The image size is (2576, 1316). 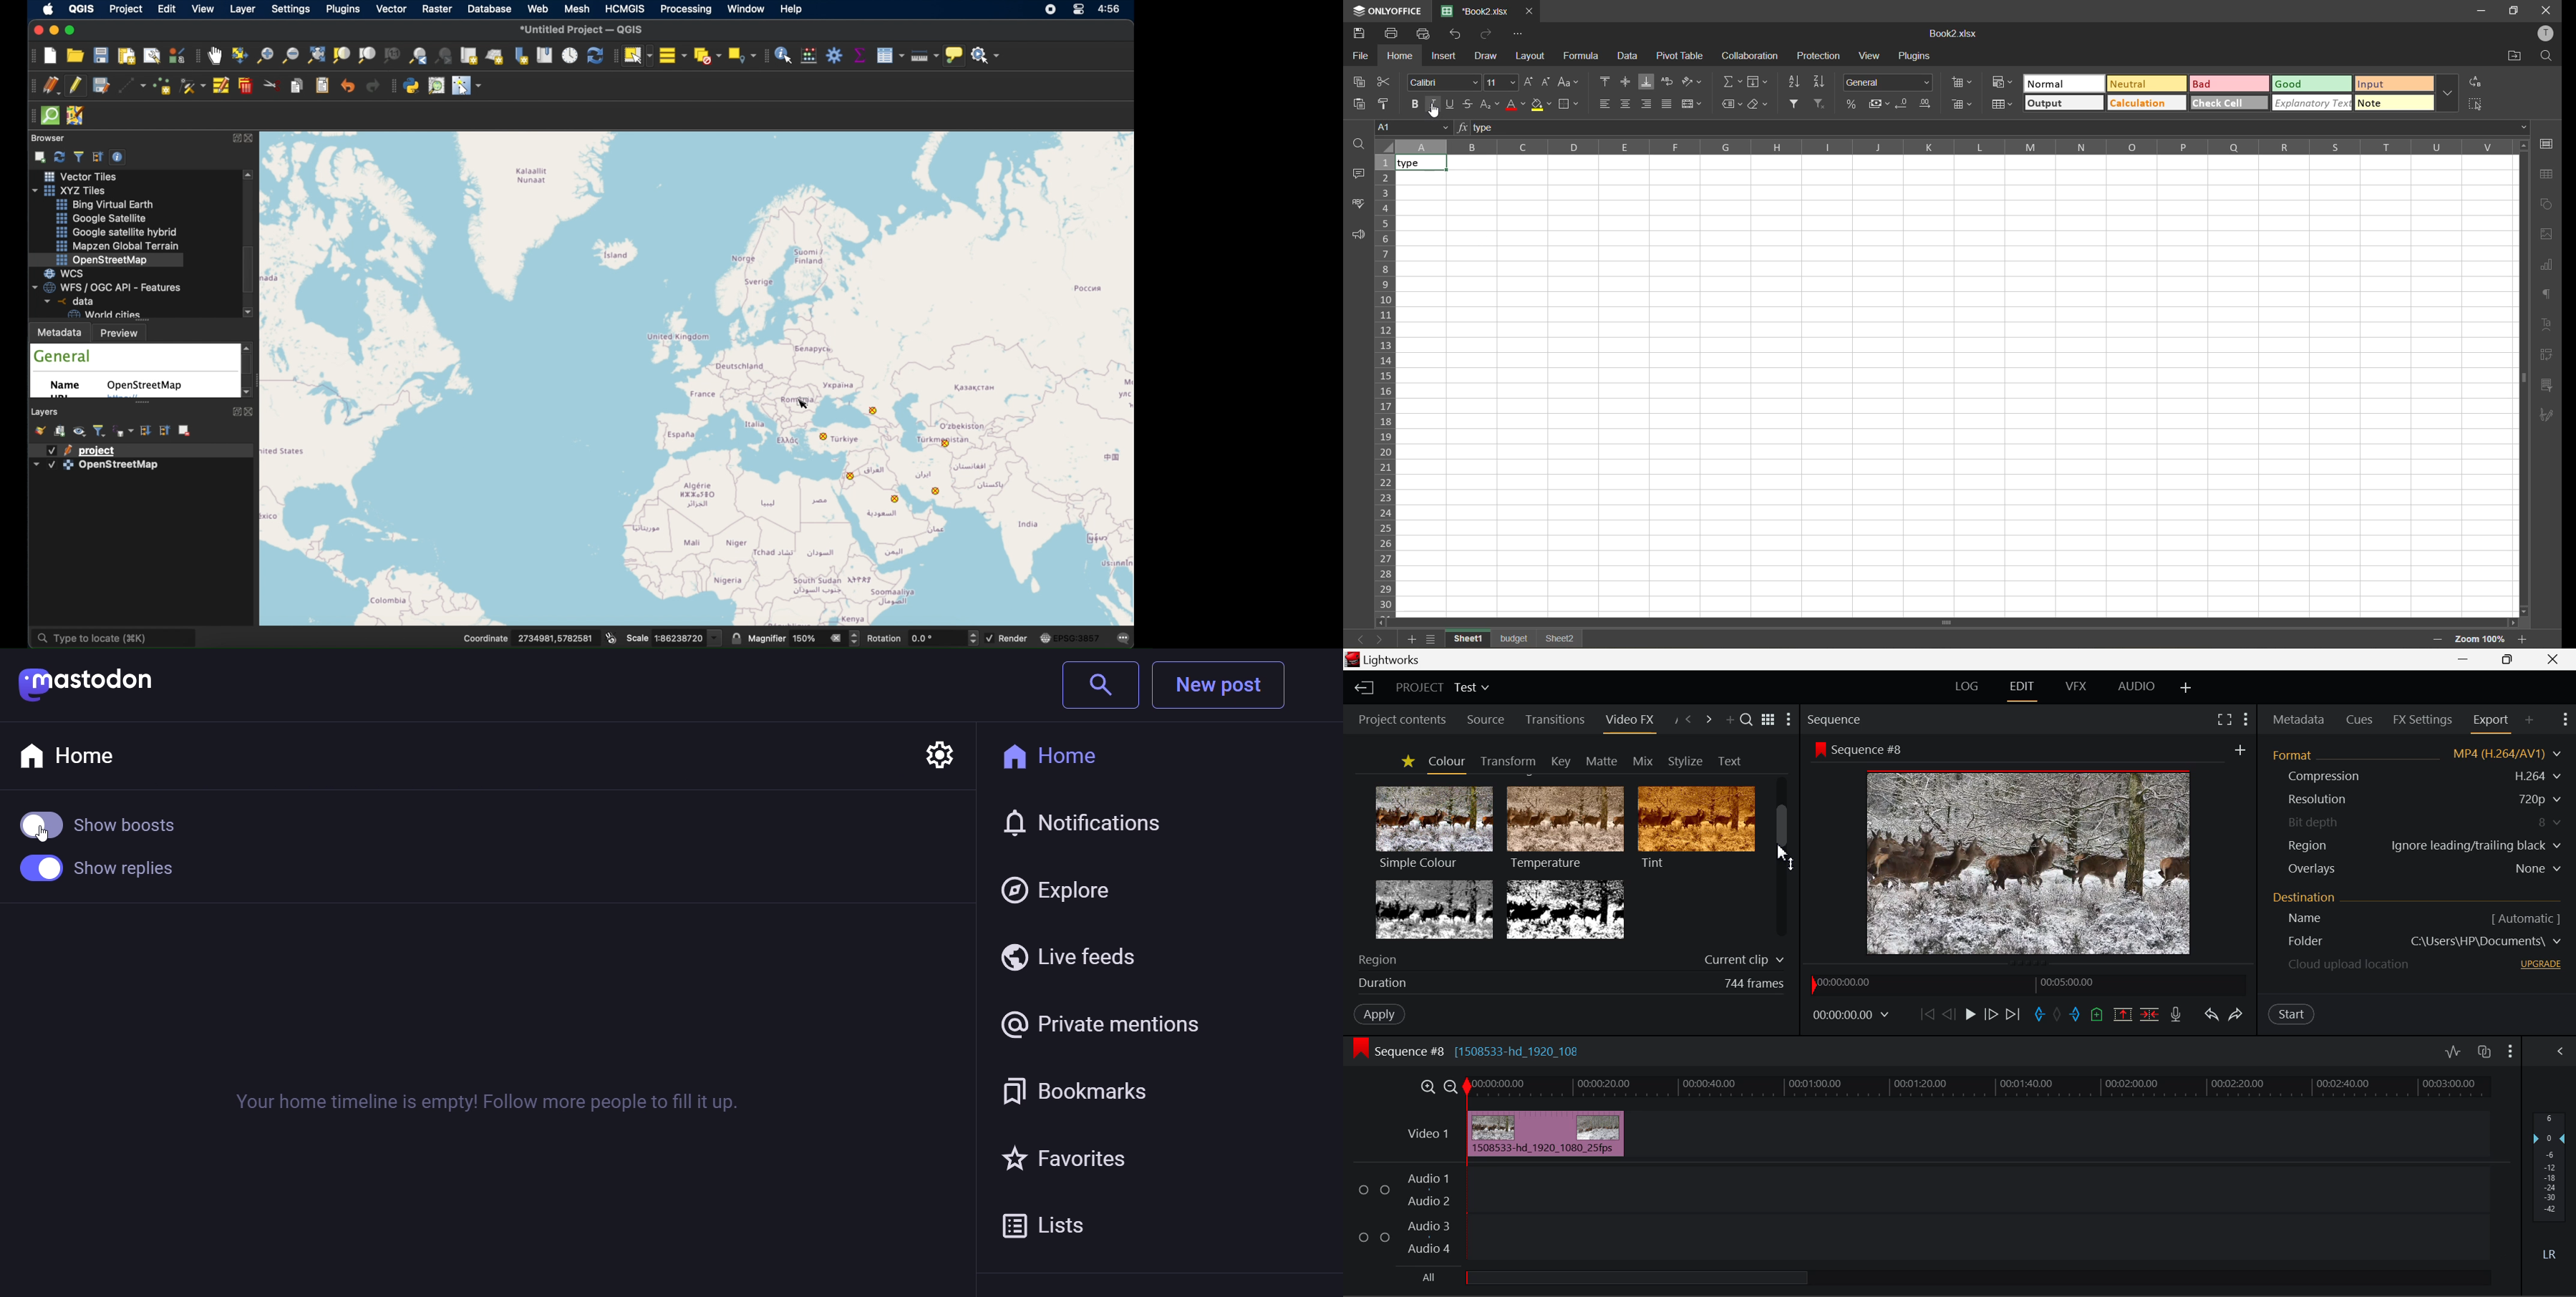 I want to click on cursor, so click(x=1438, y=112).